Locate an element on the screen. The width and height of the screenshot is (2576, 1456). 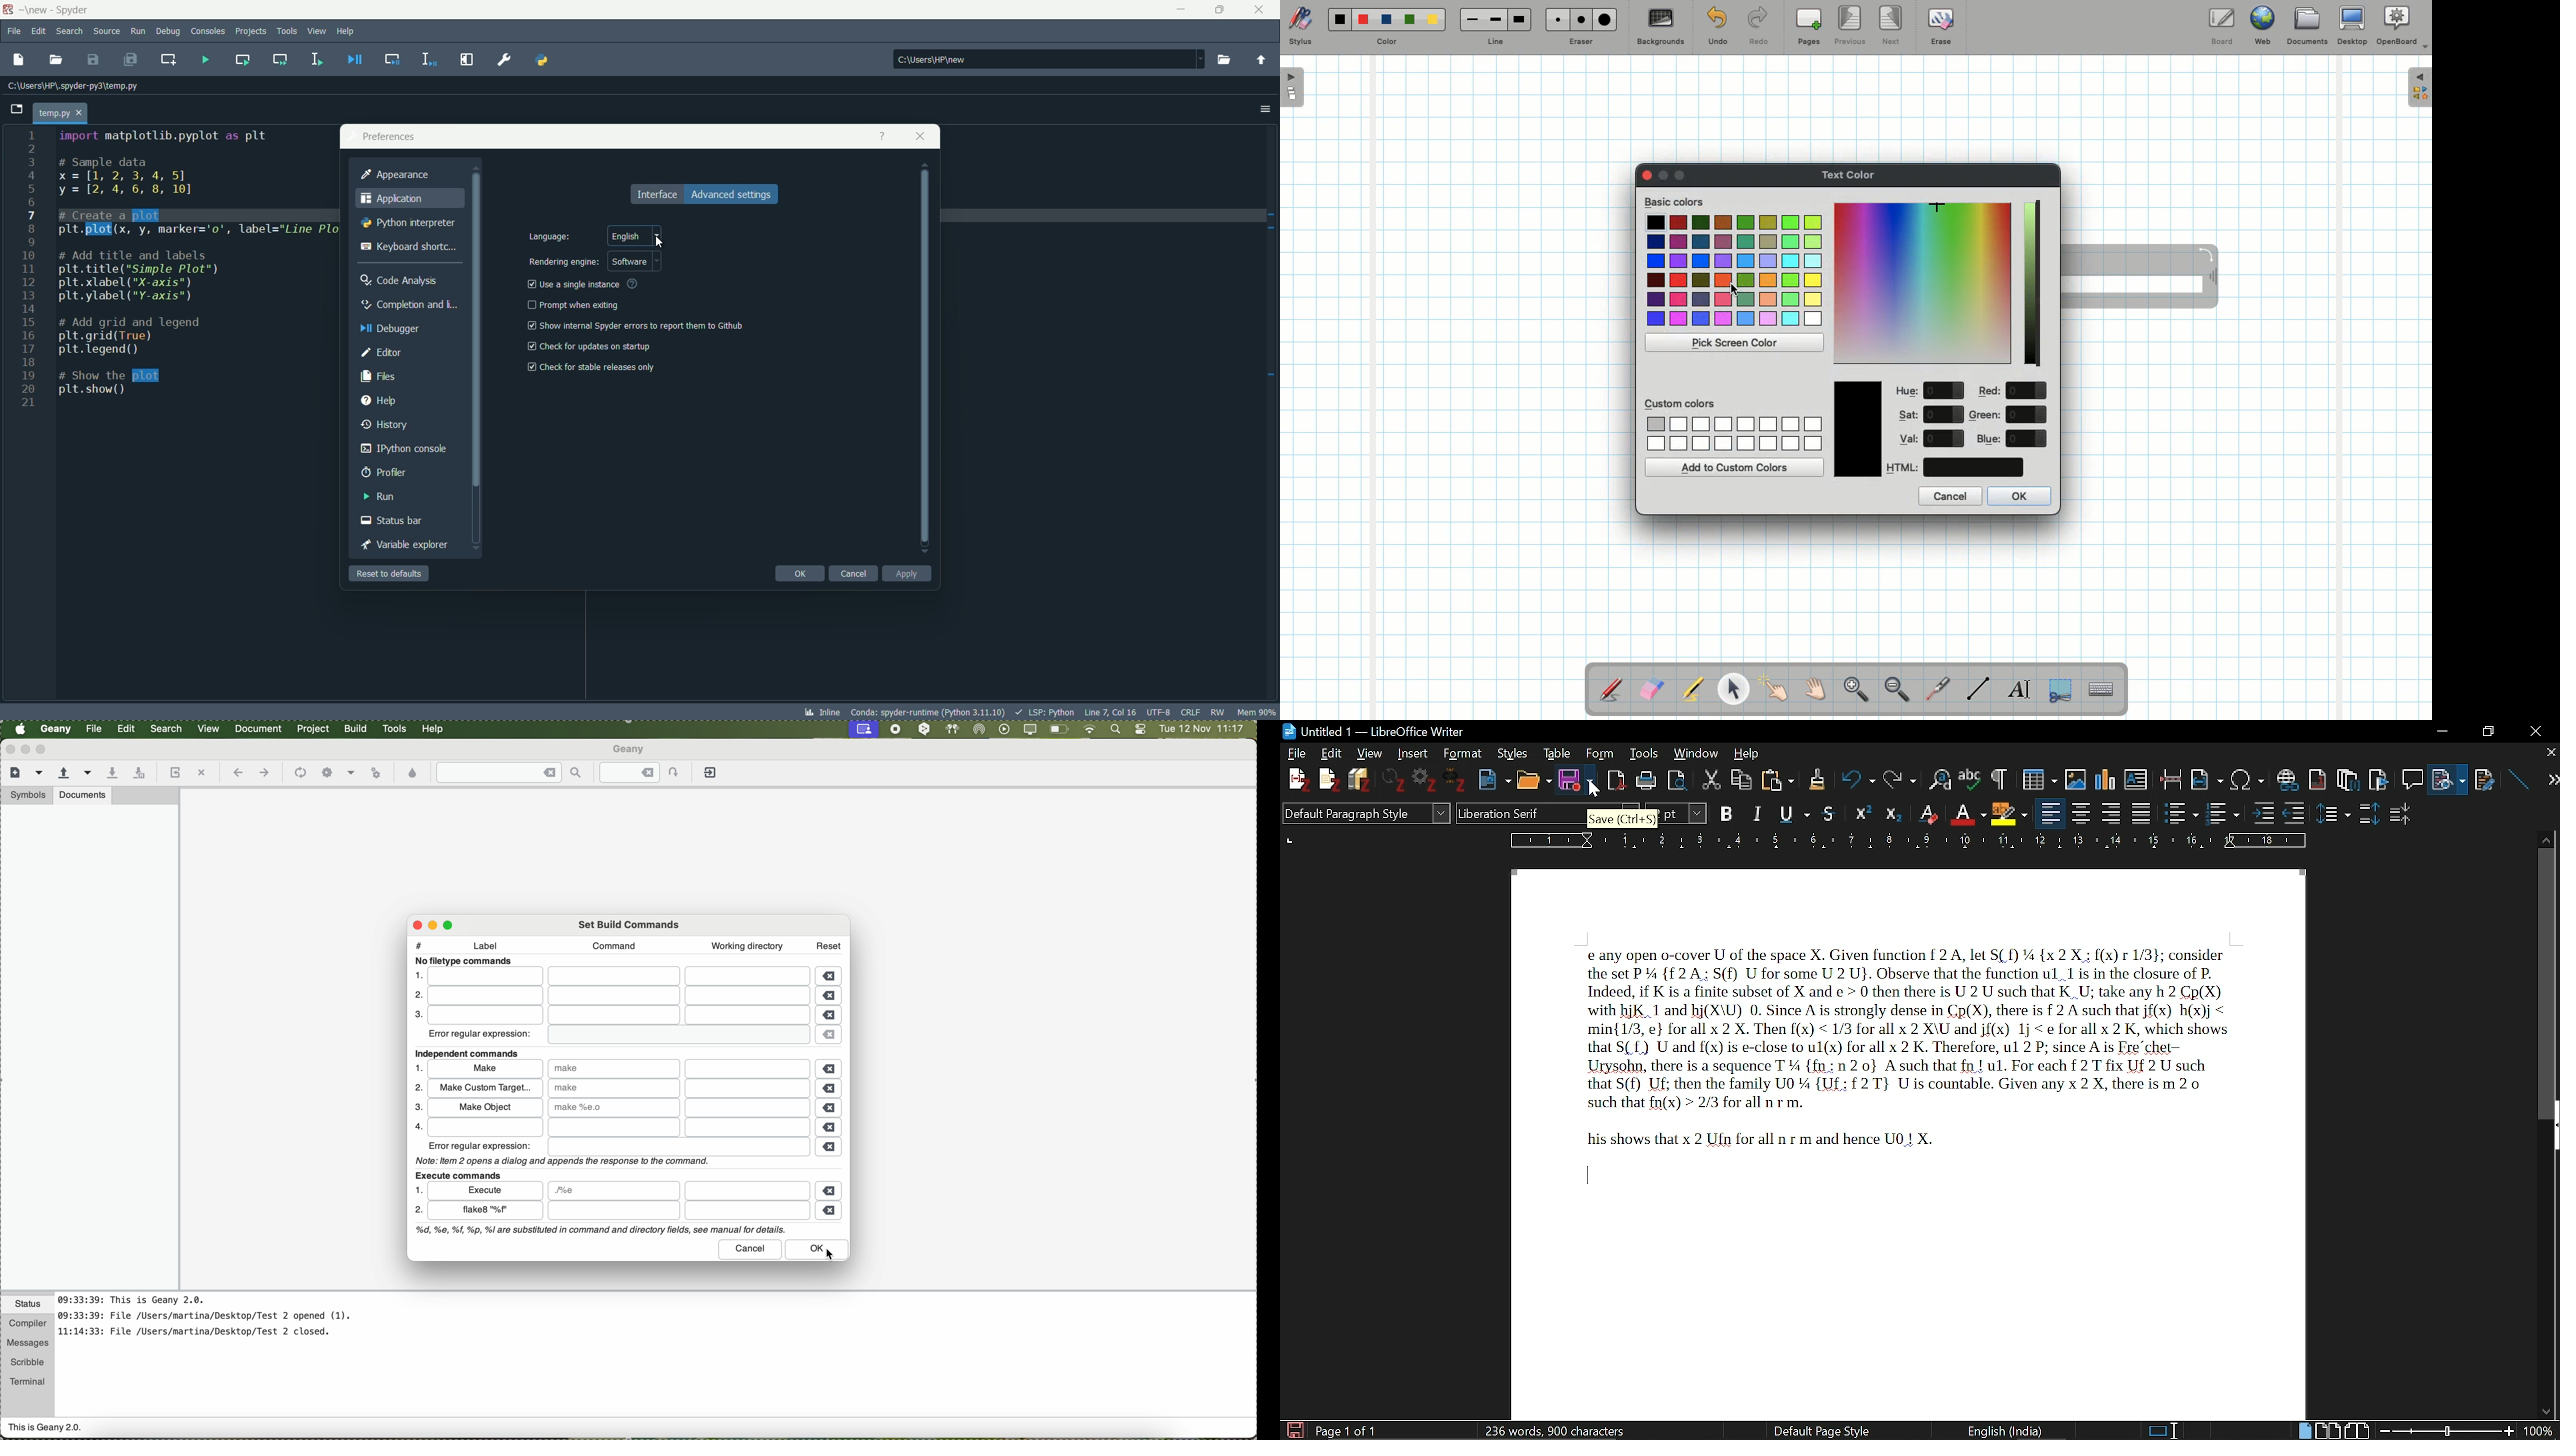
Grab is located at coordinates (1816, 691).